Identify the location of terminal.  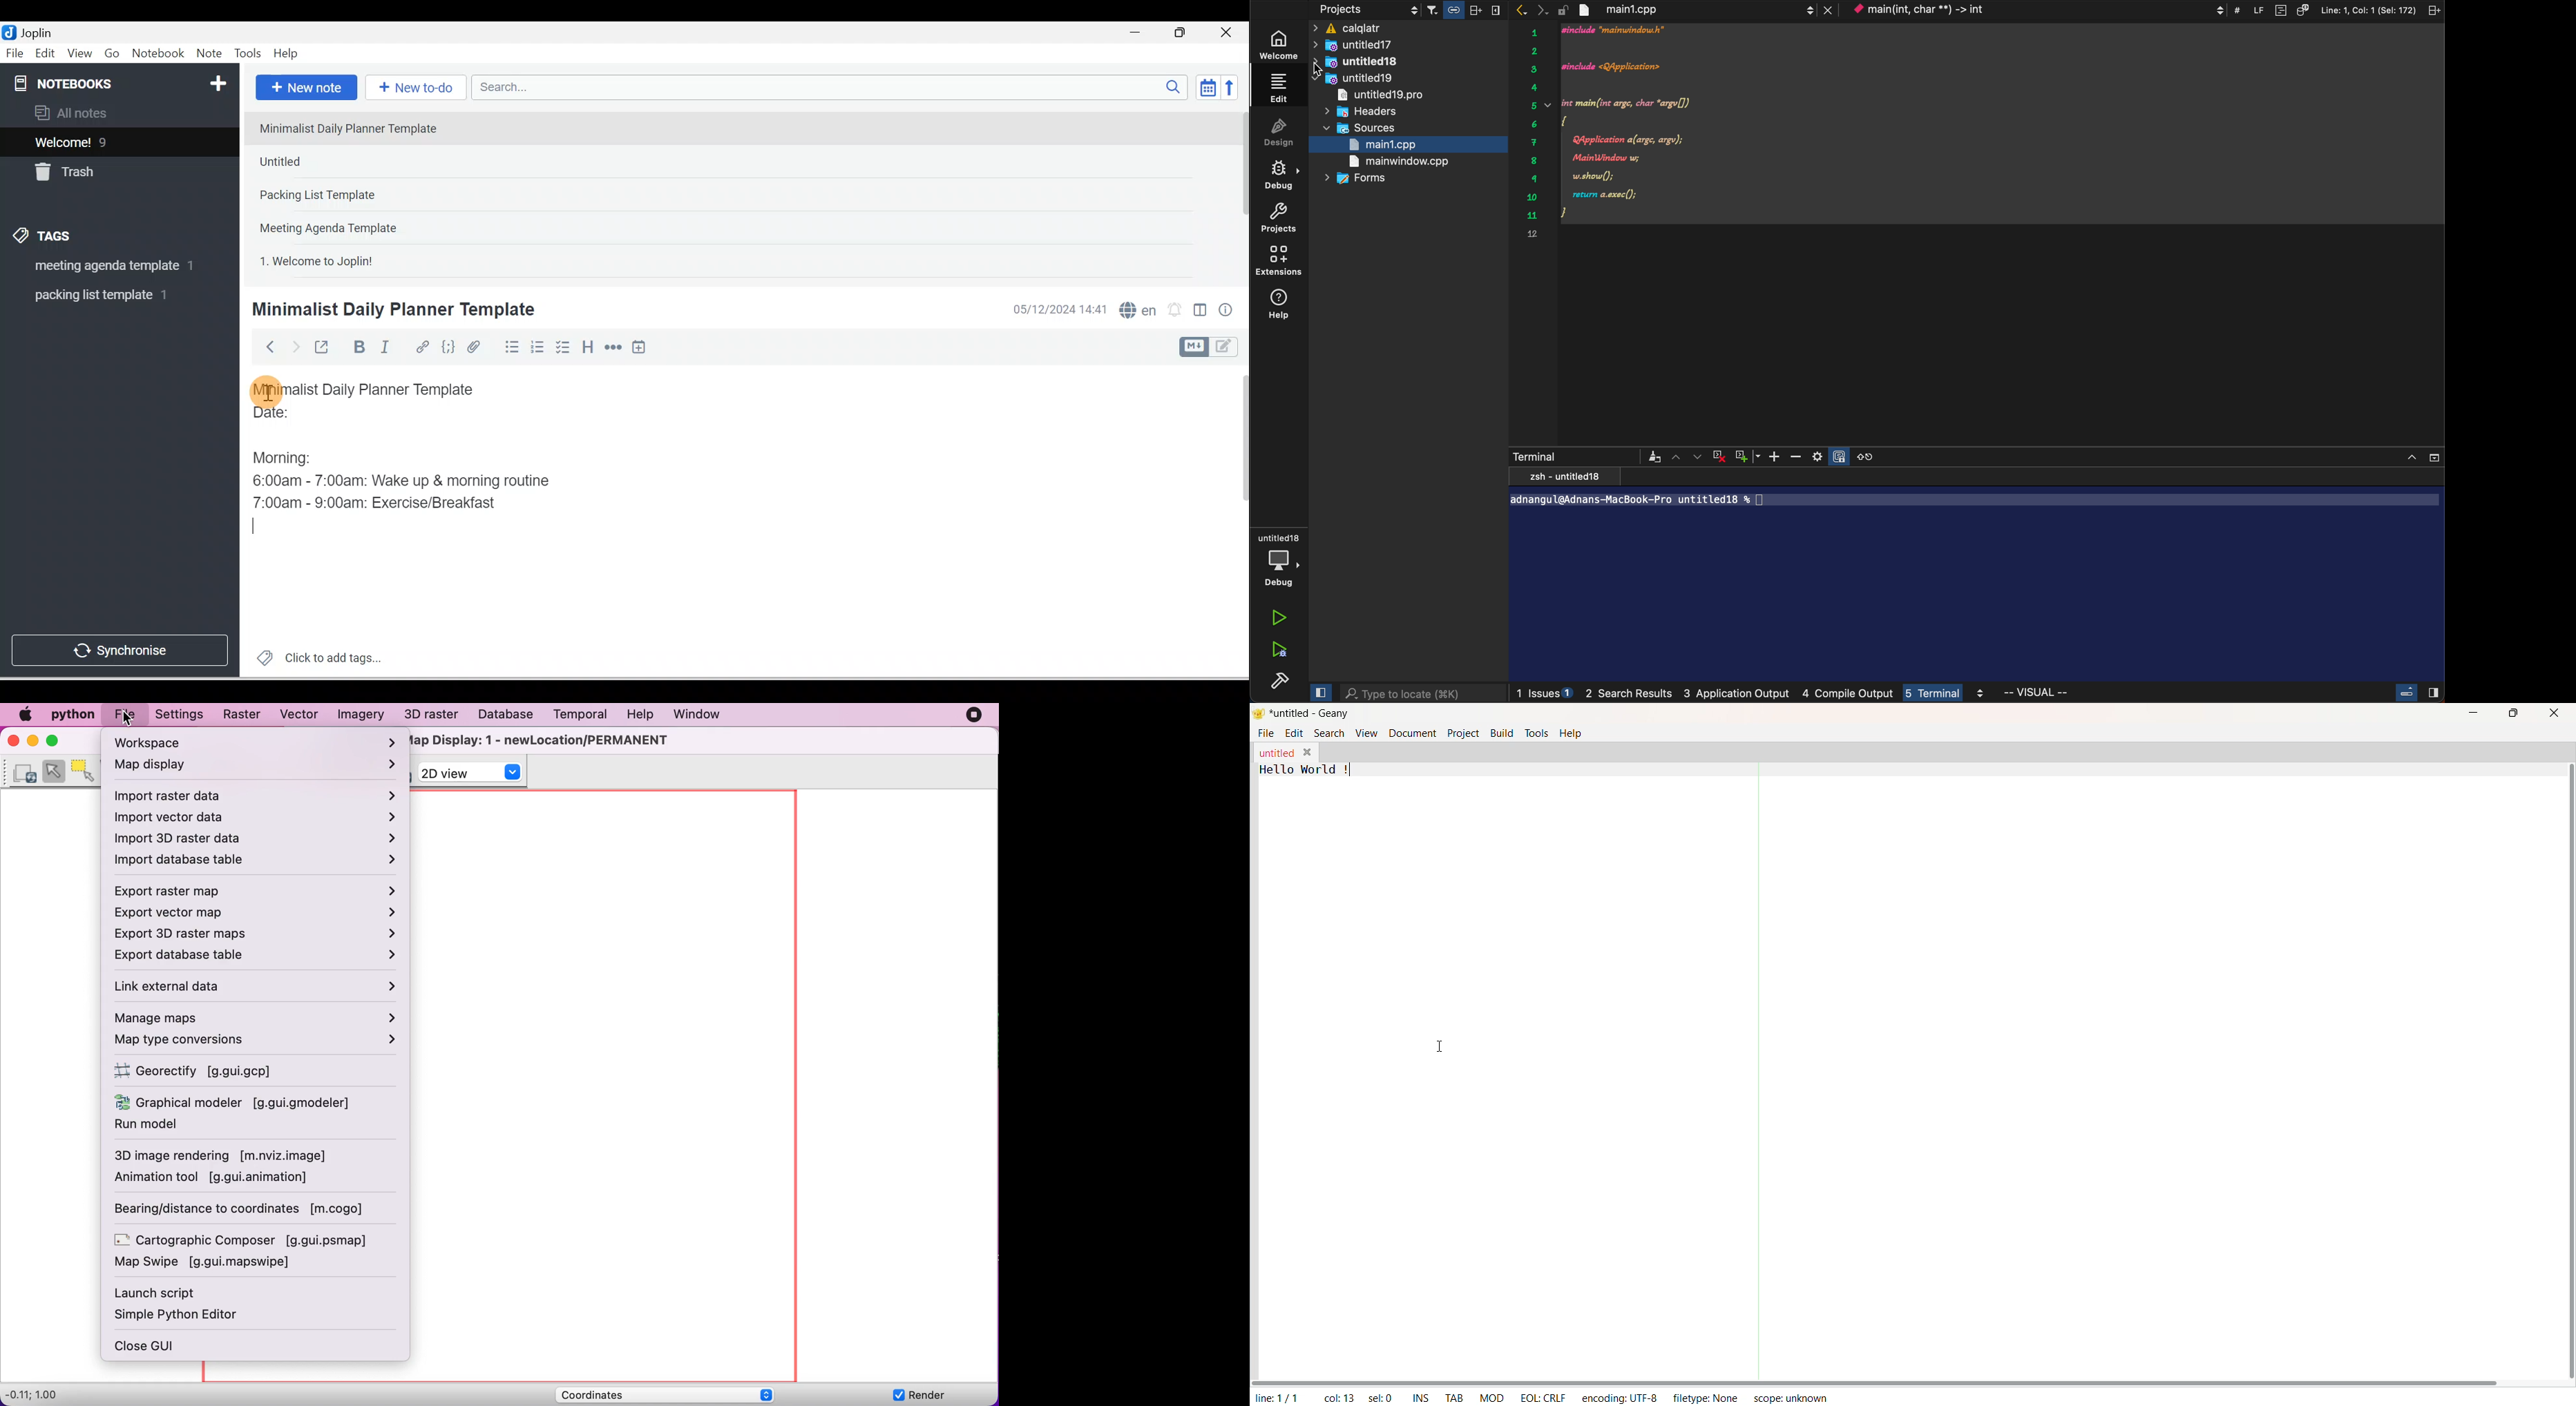
(1941, 691).